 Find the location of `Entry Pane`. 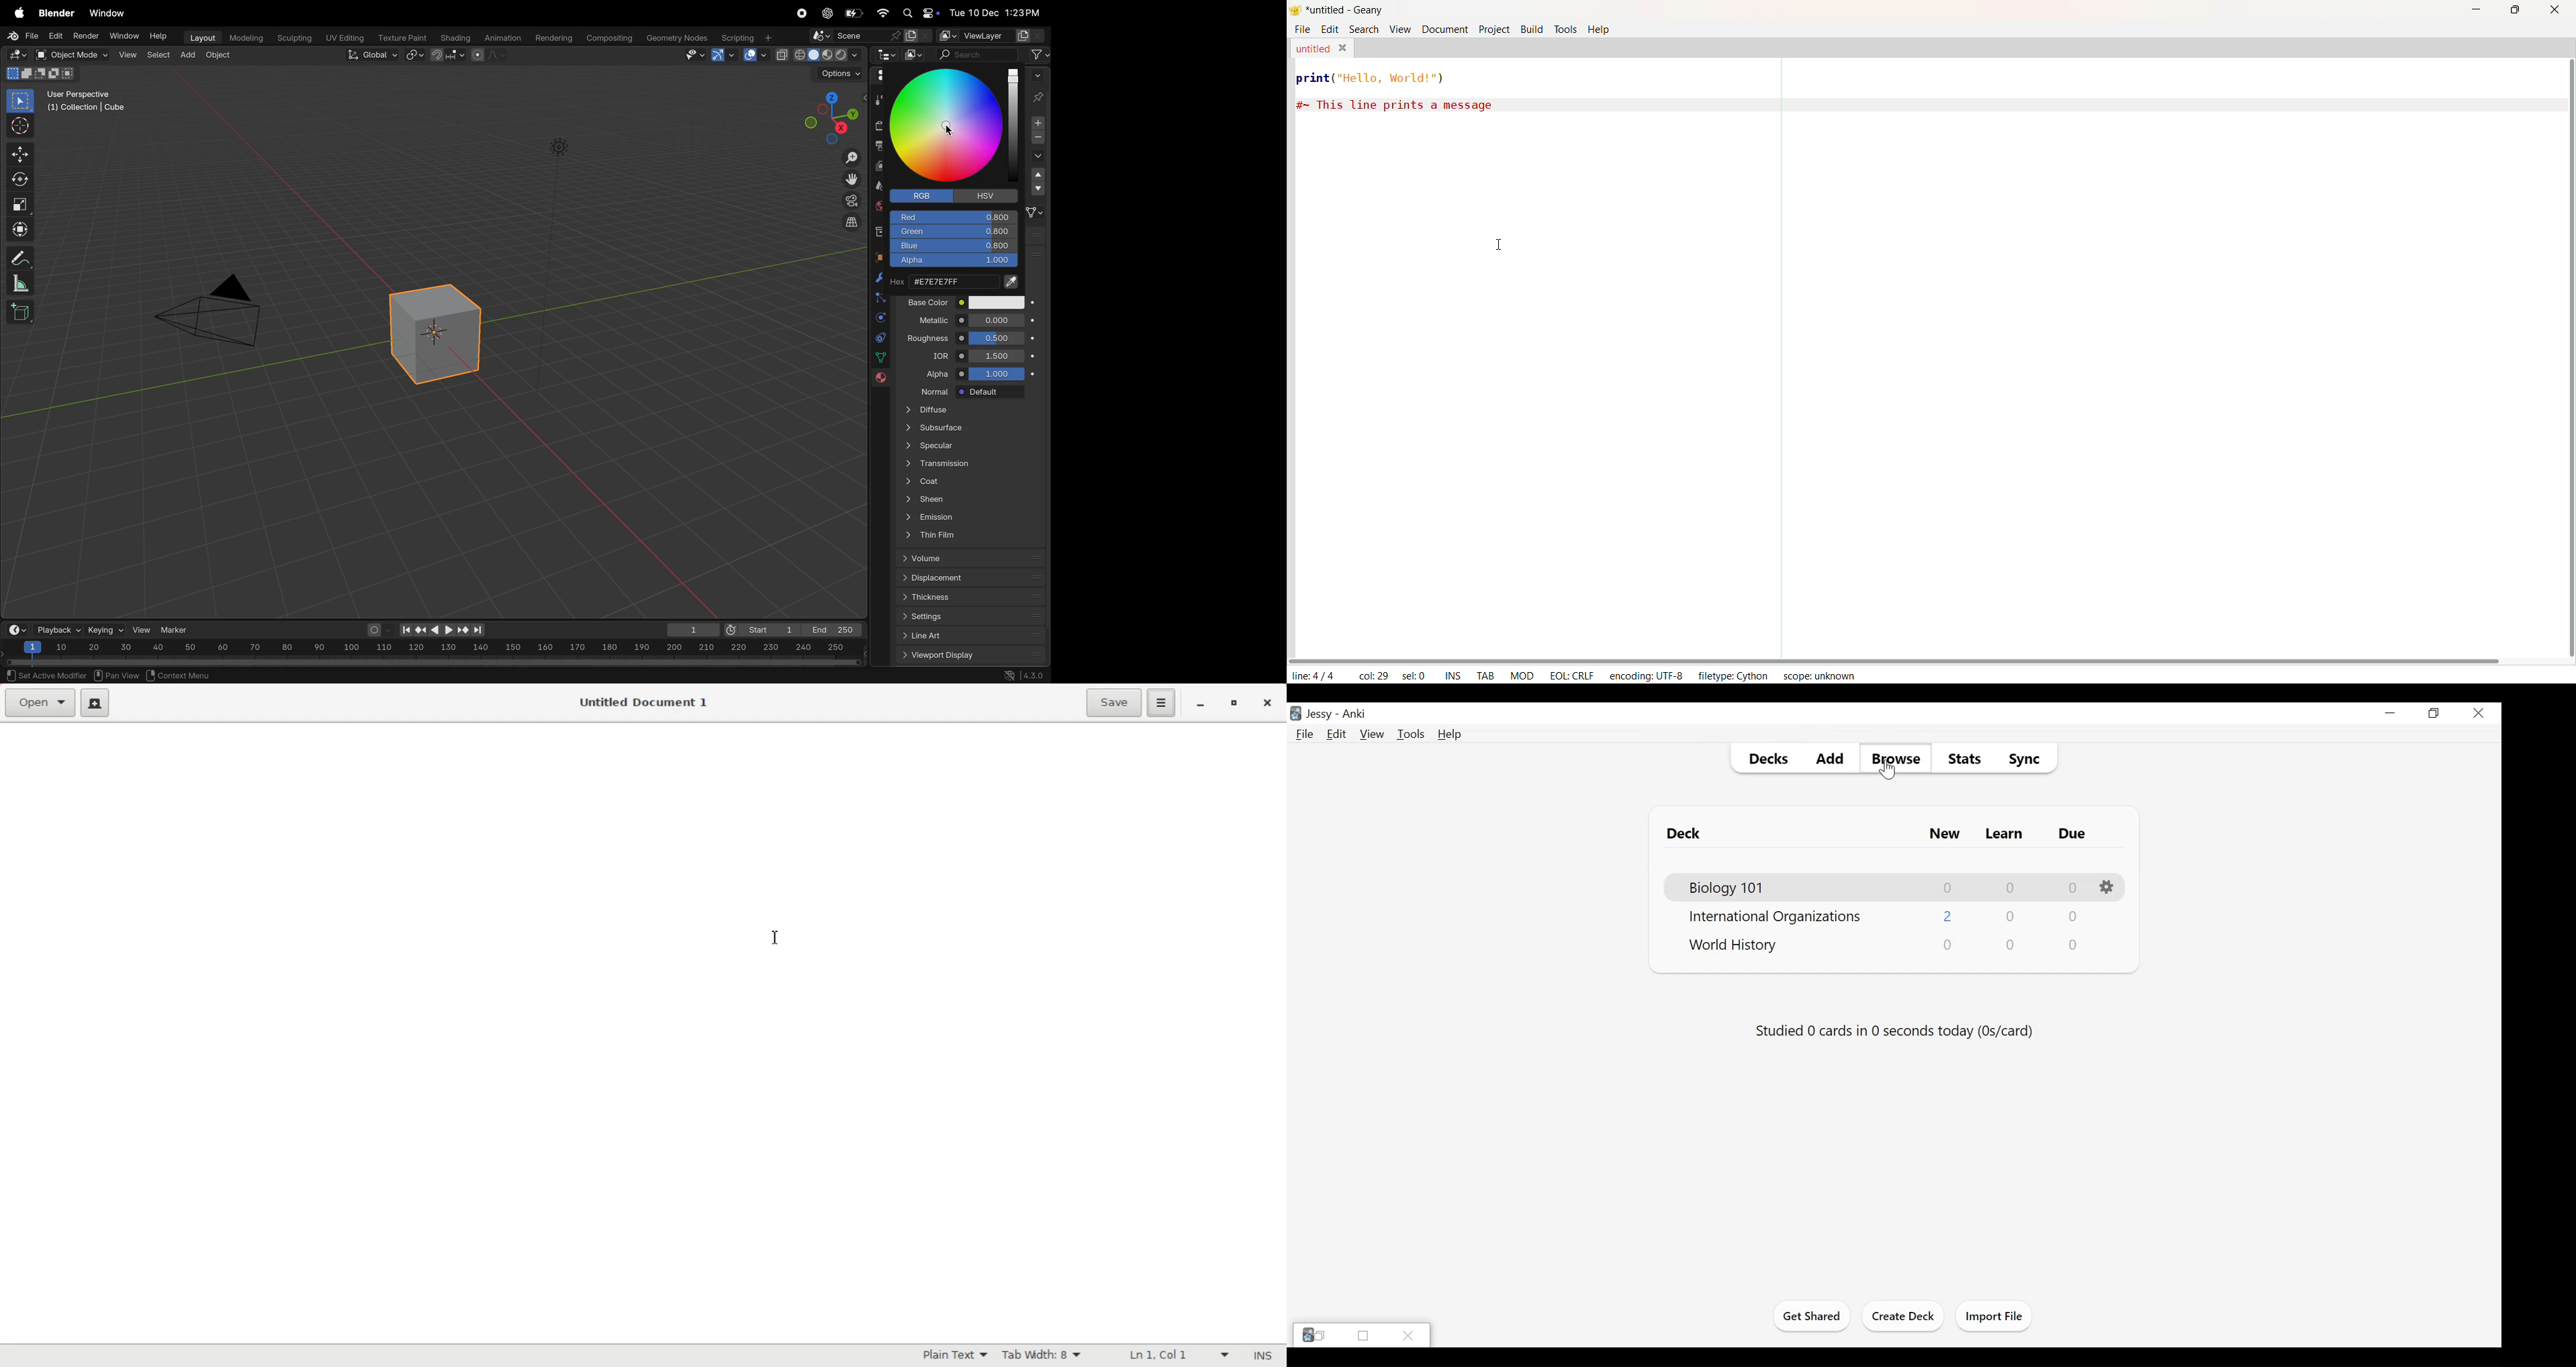

Entry Pane is located at coordinates (309, 1033).